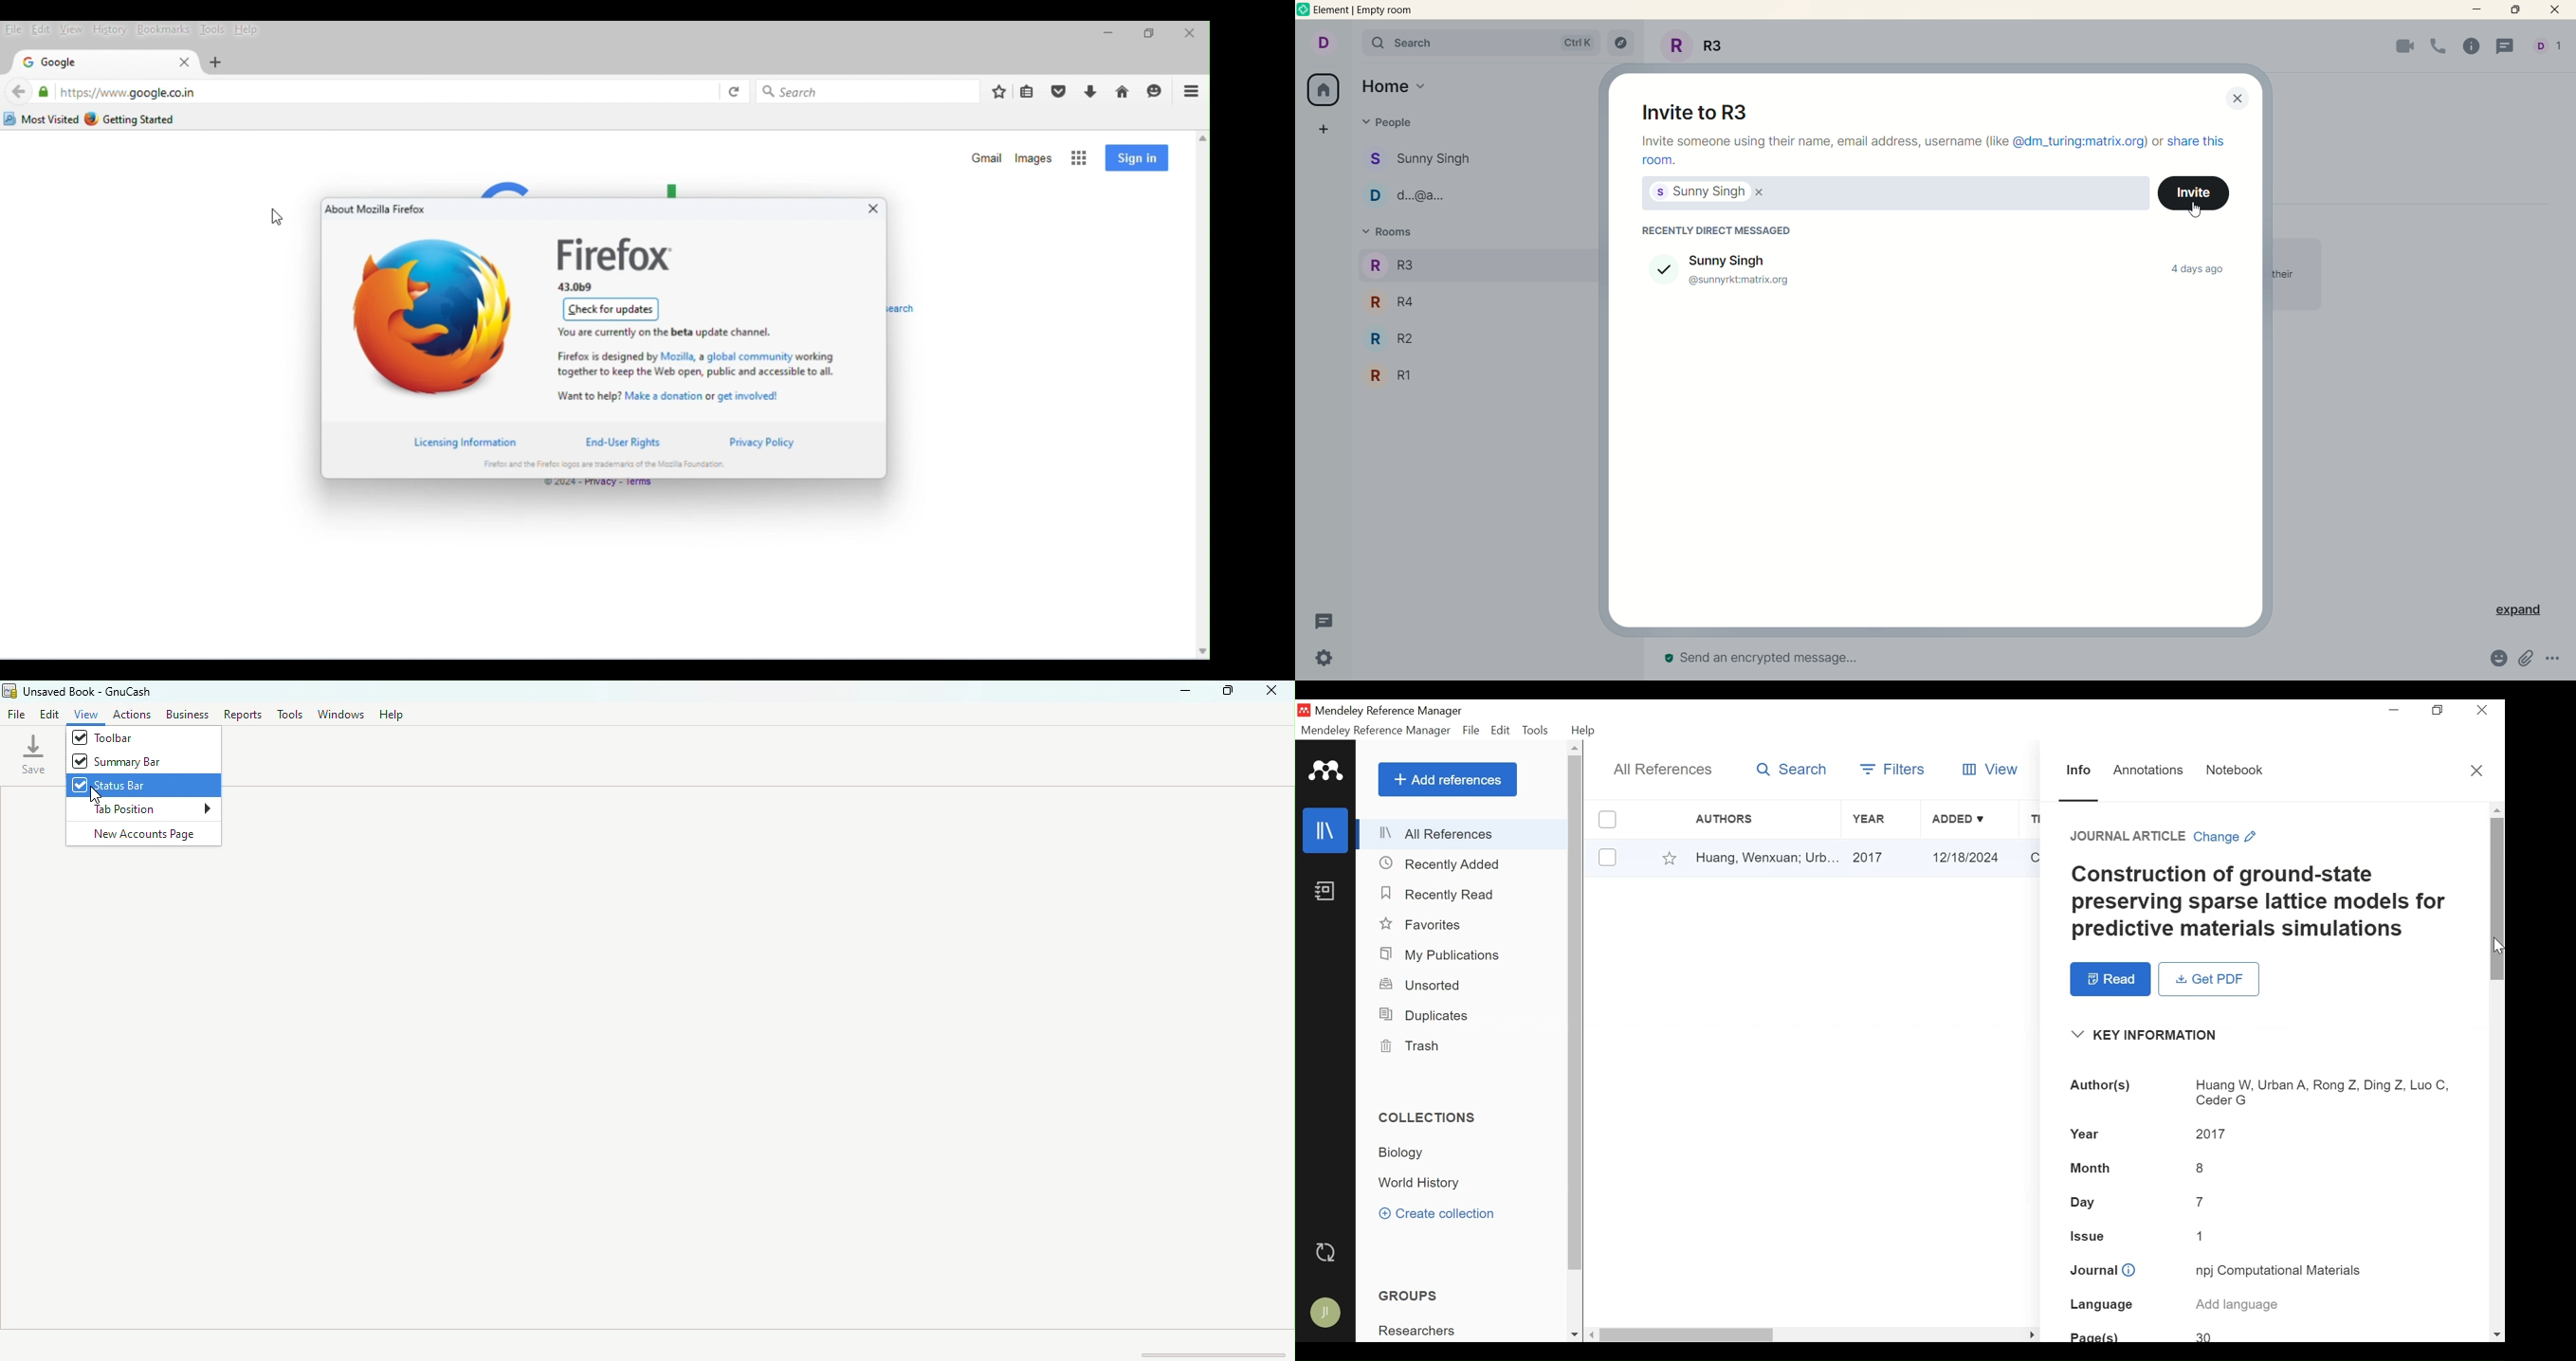 The image size is (2576, 1372). Describe the element at coordinates (2130, 1271) in the screenshot. I see `info icon` at that location.